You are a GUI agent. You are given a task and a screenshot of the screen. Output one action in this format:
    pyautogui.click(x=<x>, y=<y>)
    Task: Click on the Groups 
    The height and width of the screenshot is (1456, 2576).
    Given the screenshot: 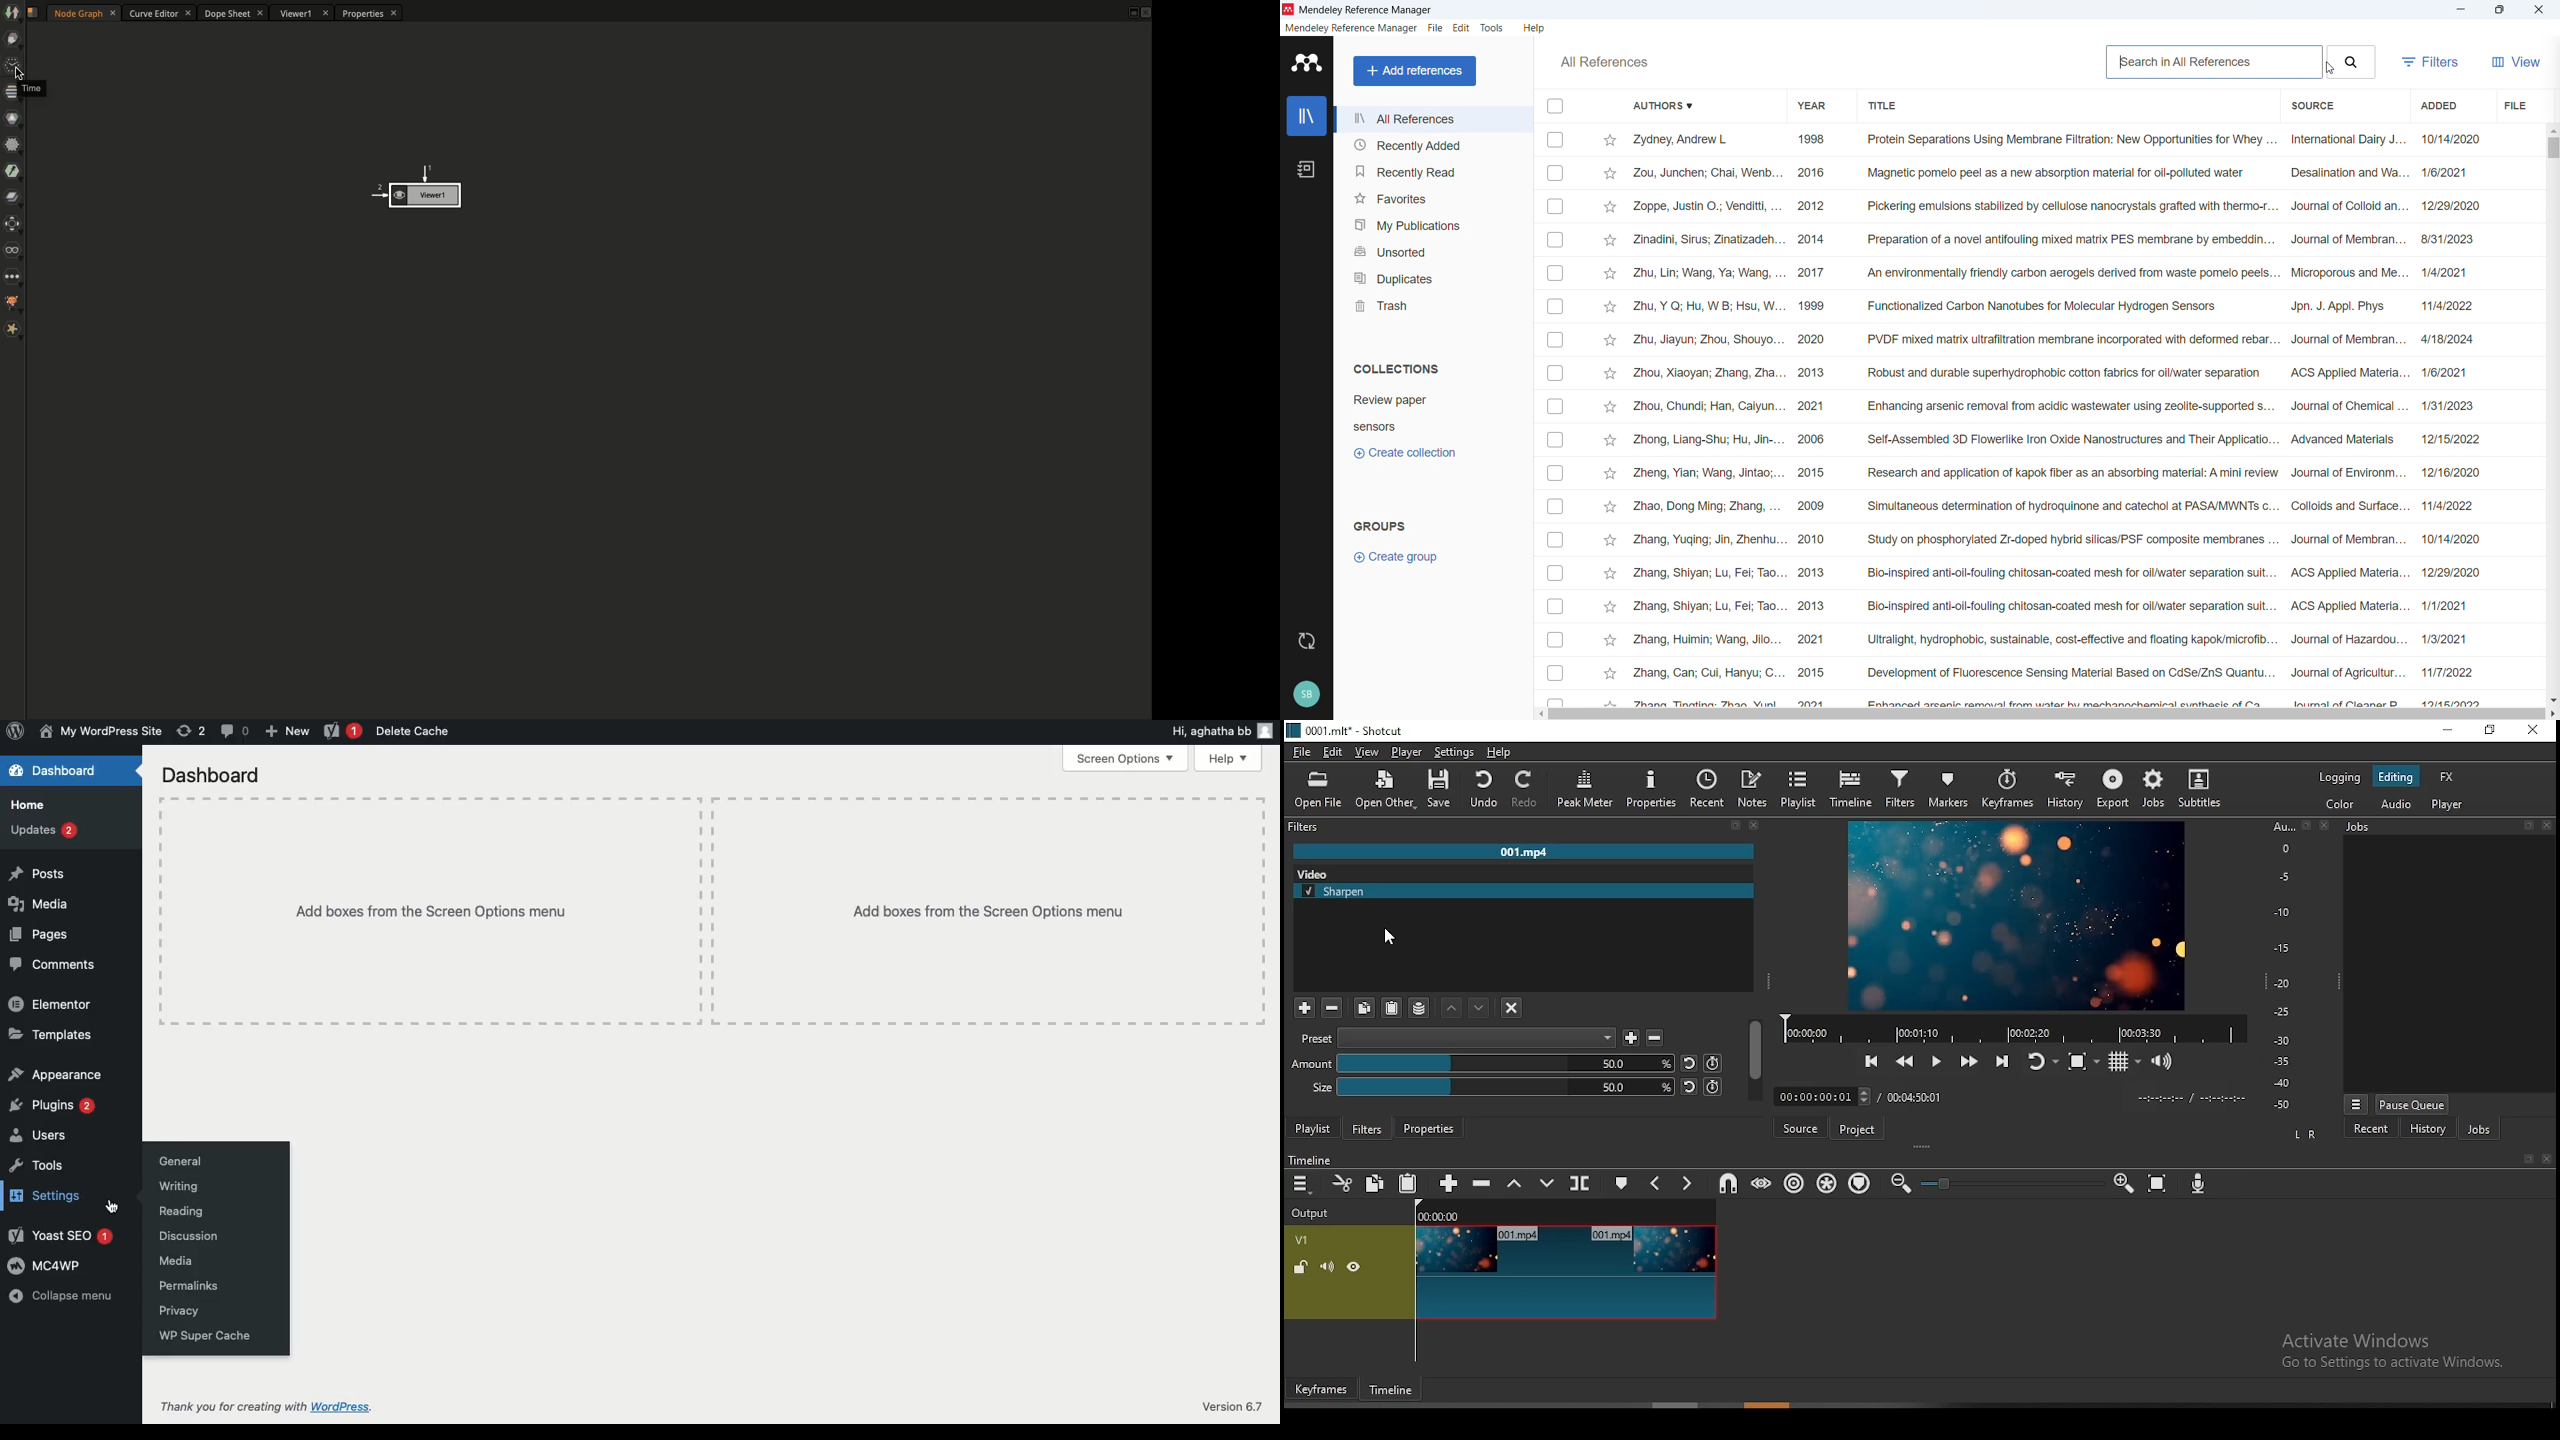 What is the action you would take?
    pyautogui.click(x=1380, y=525)
    